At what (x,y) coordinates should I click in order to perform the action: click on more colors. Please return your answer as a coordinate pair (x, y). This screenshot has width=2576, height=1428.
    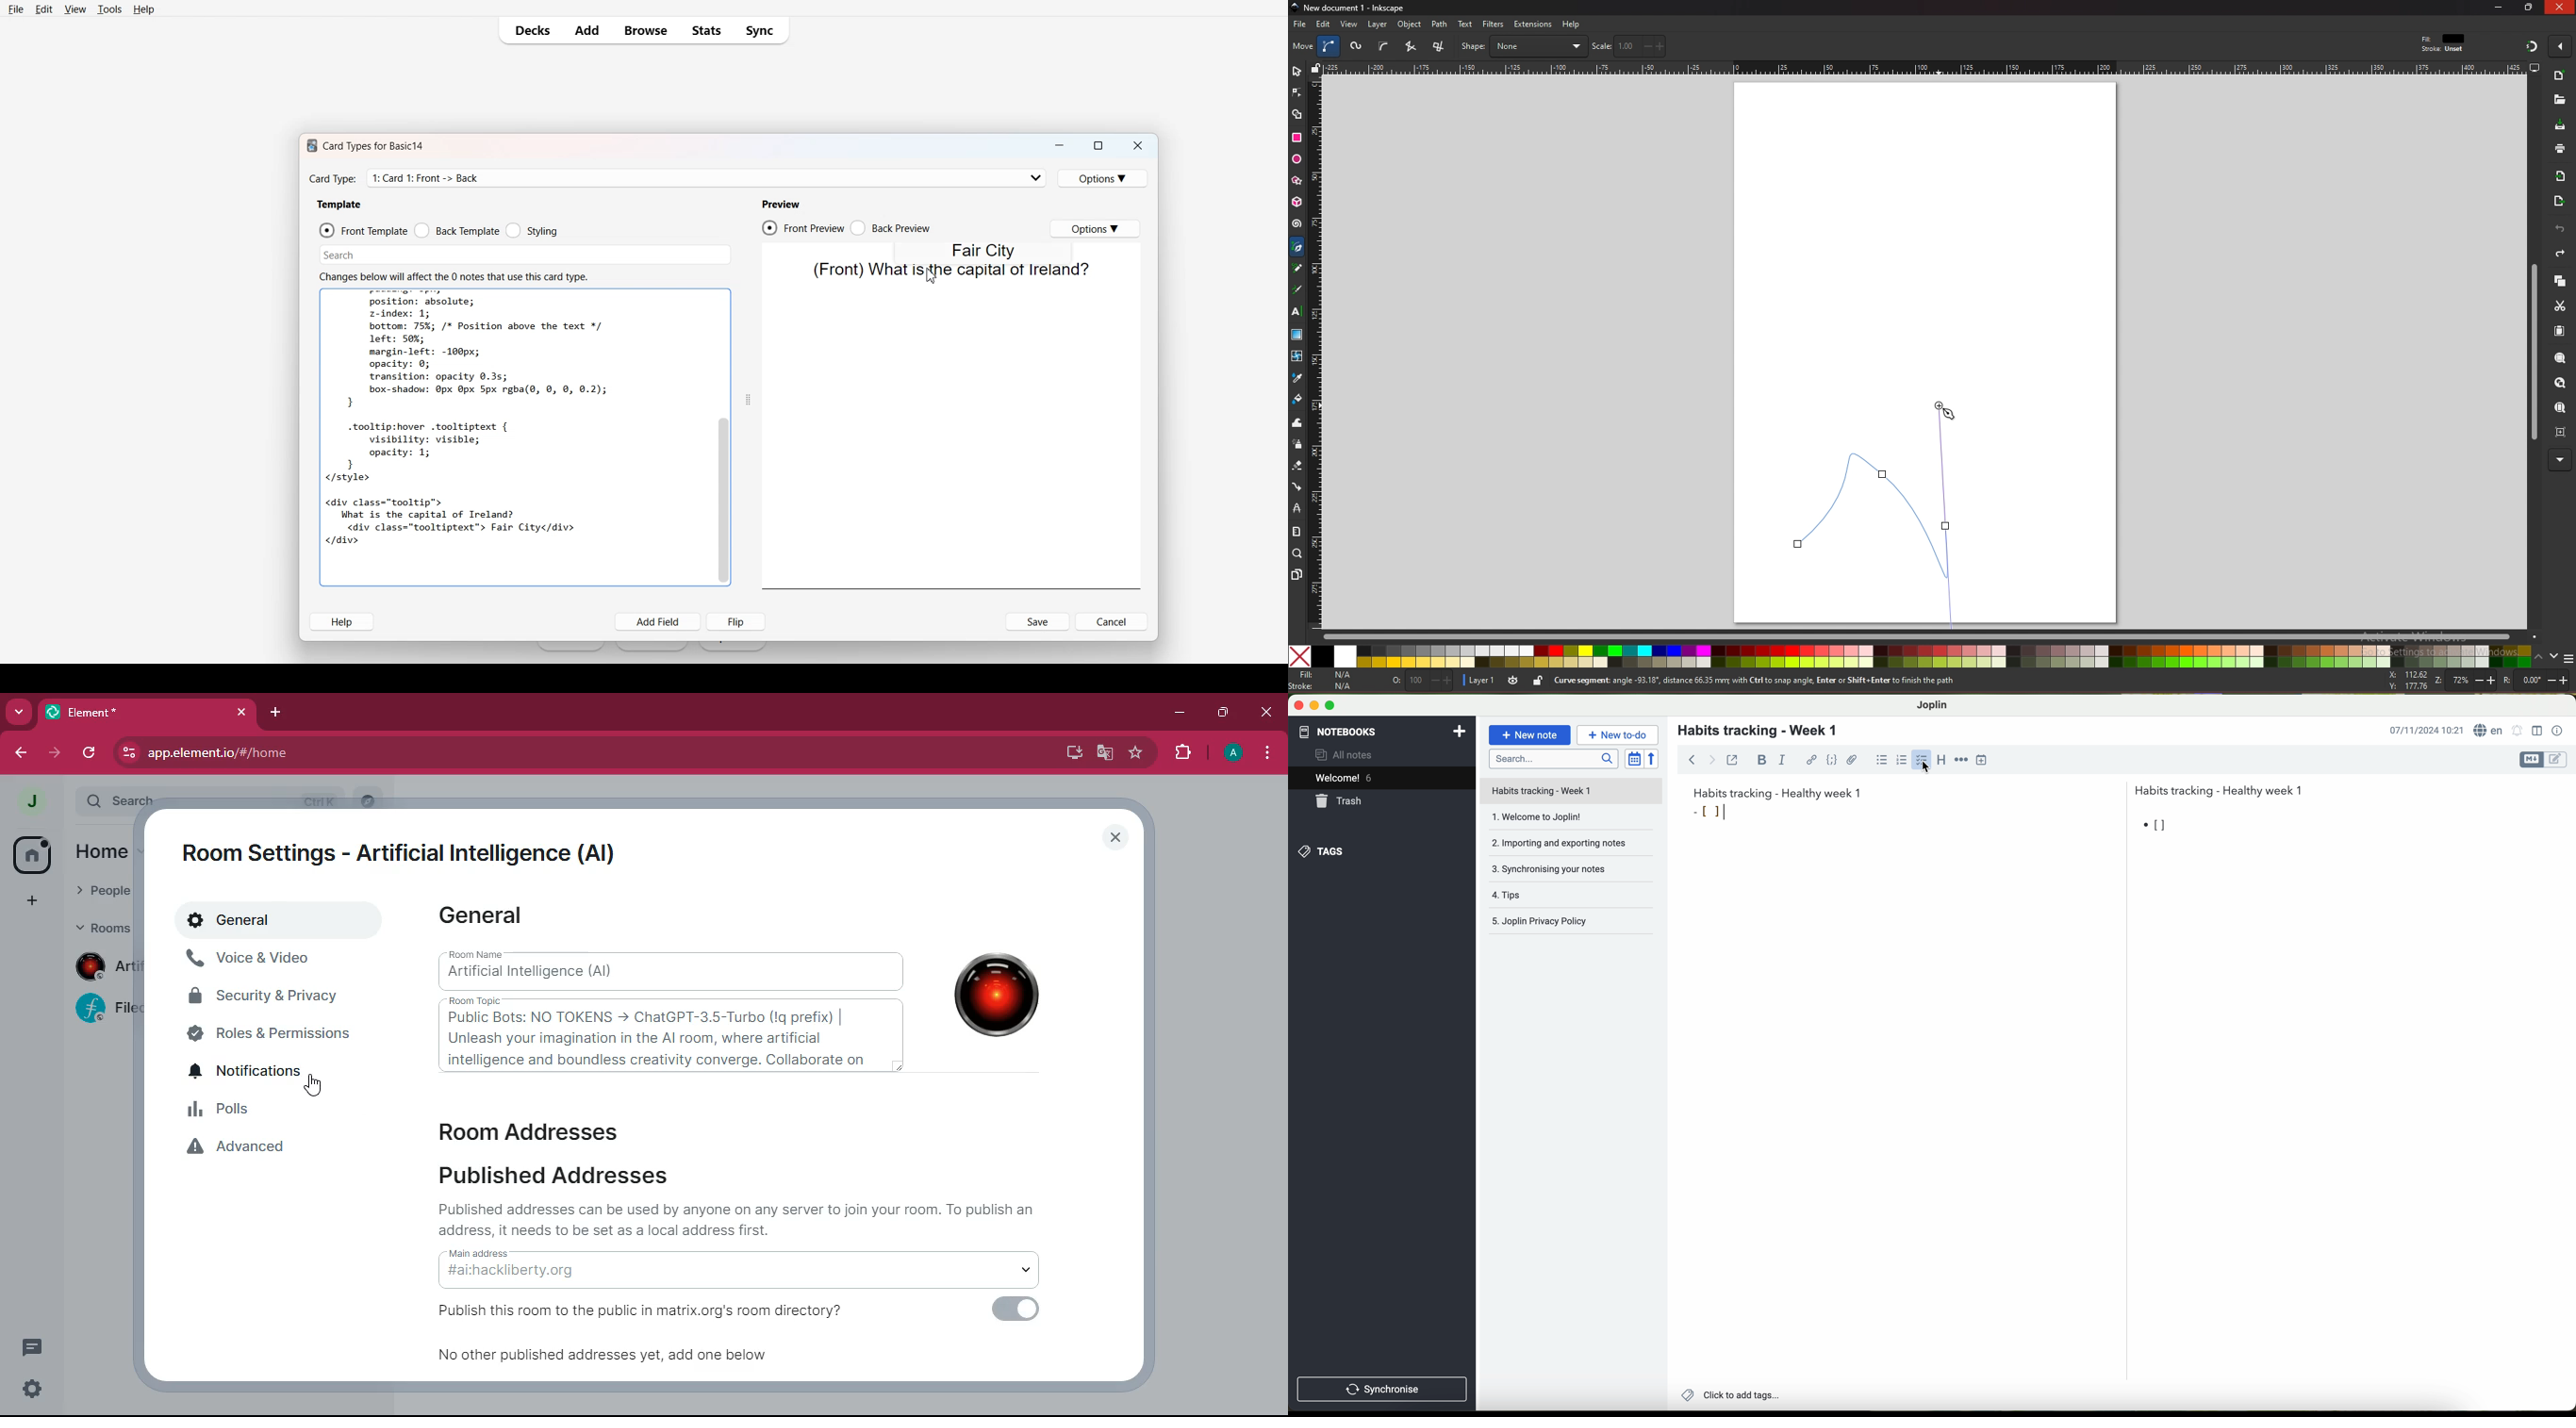
    Looking at the image, I should click on (2568, 660).